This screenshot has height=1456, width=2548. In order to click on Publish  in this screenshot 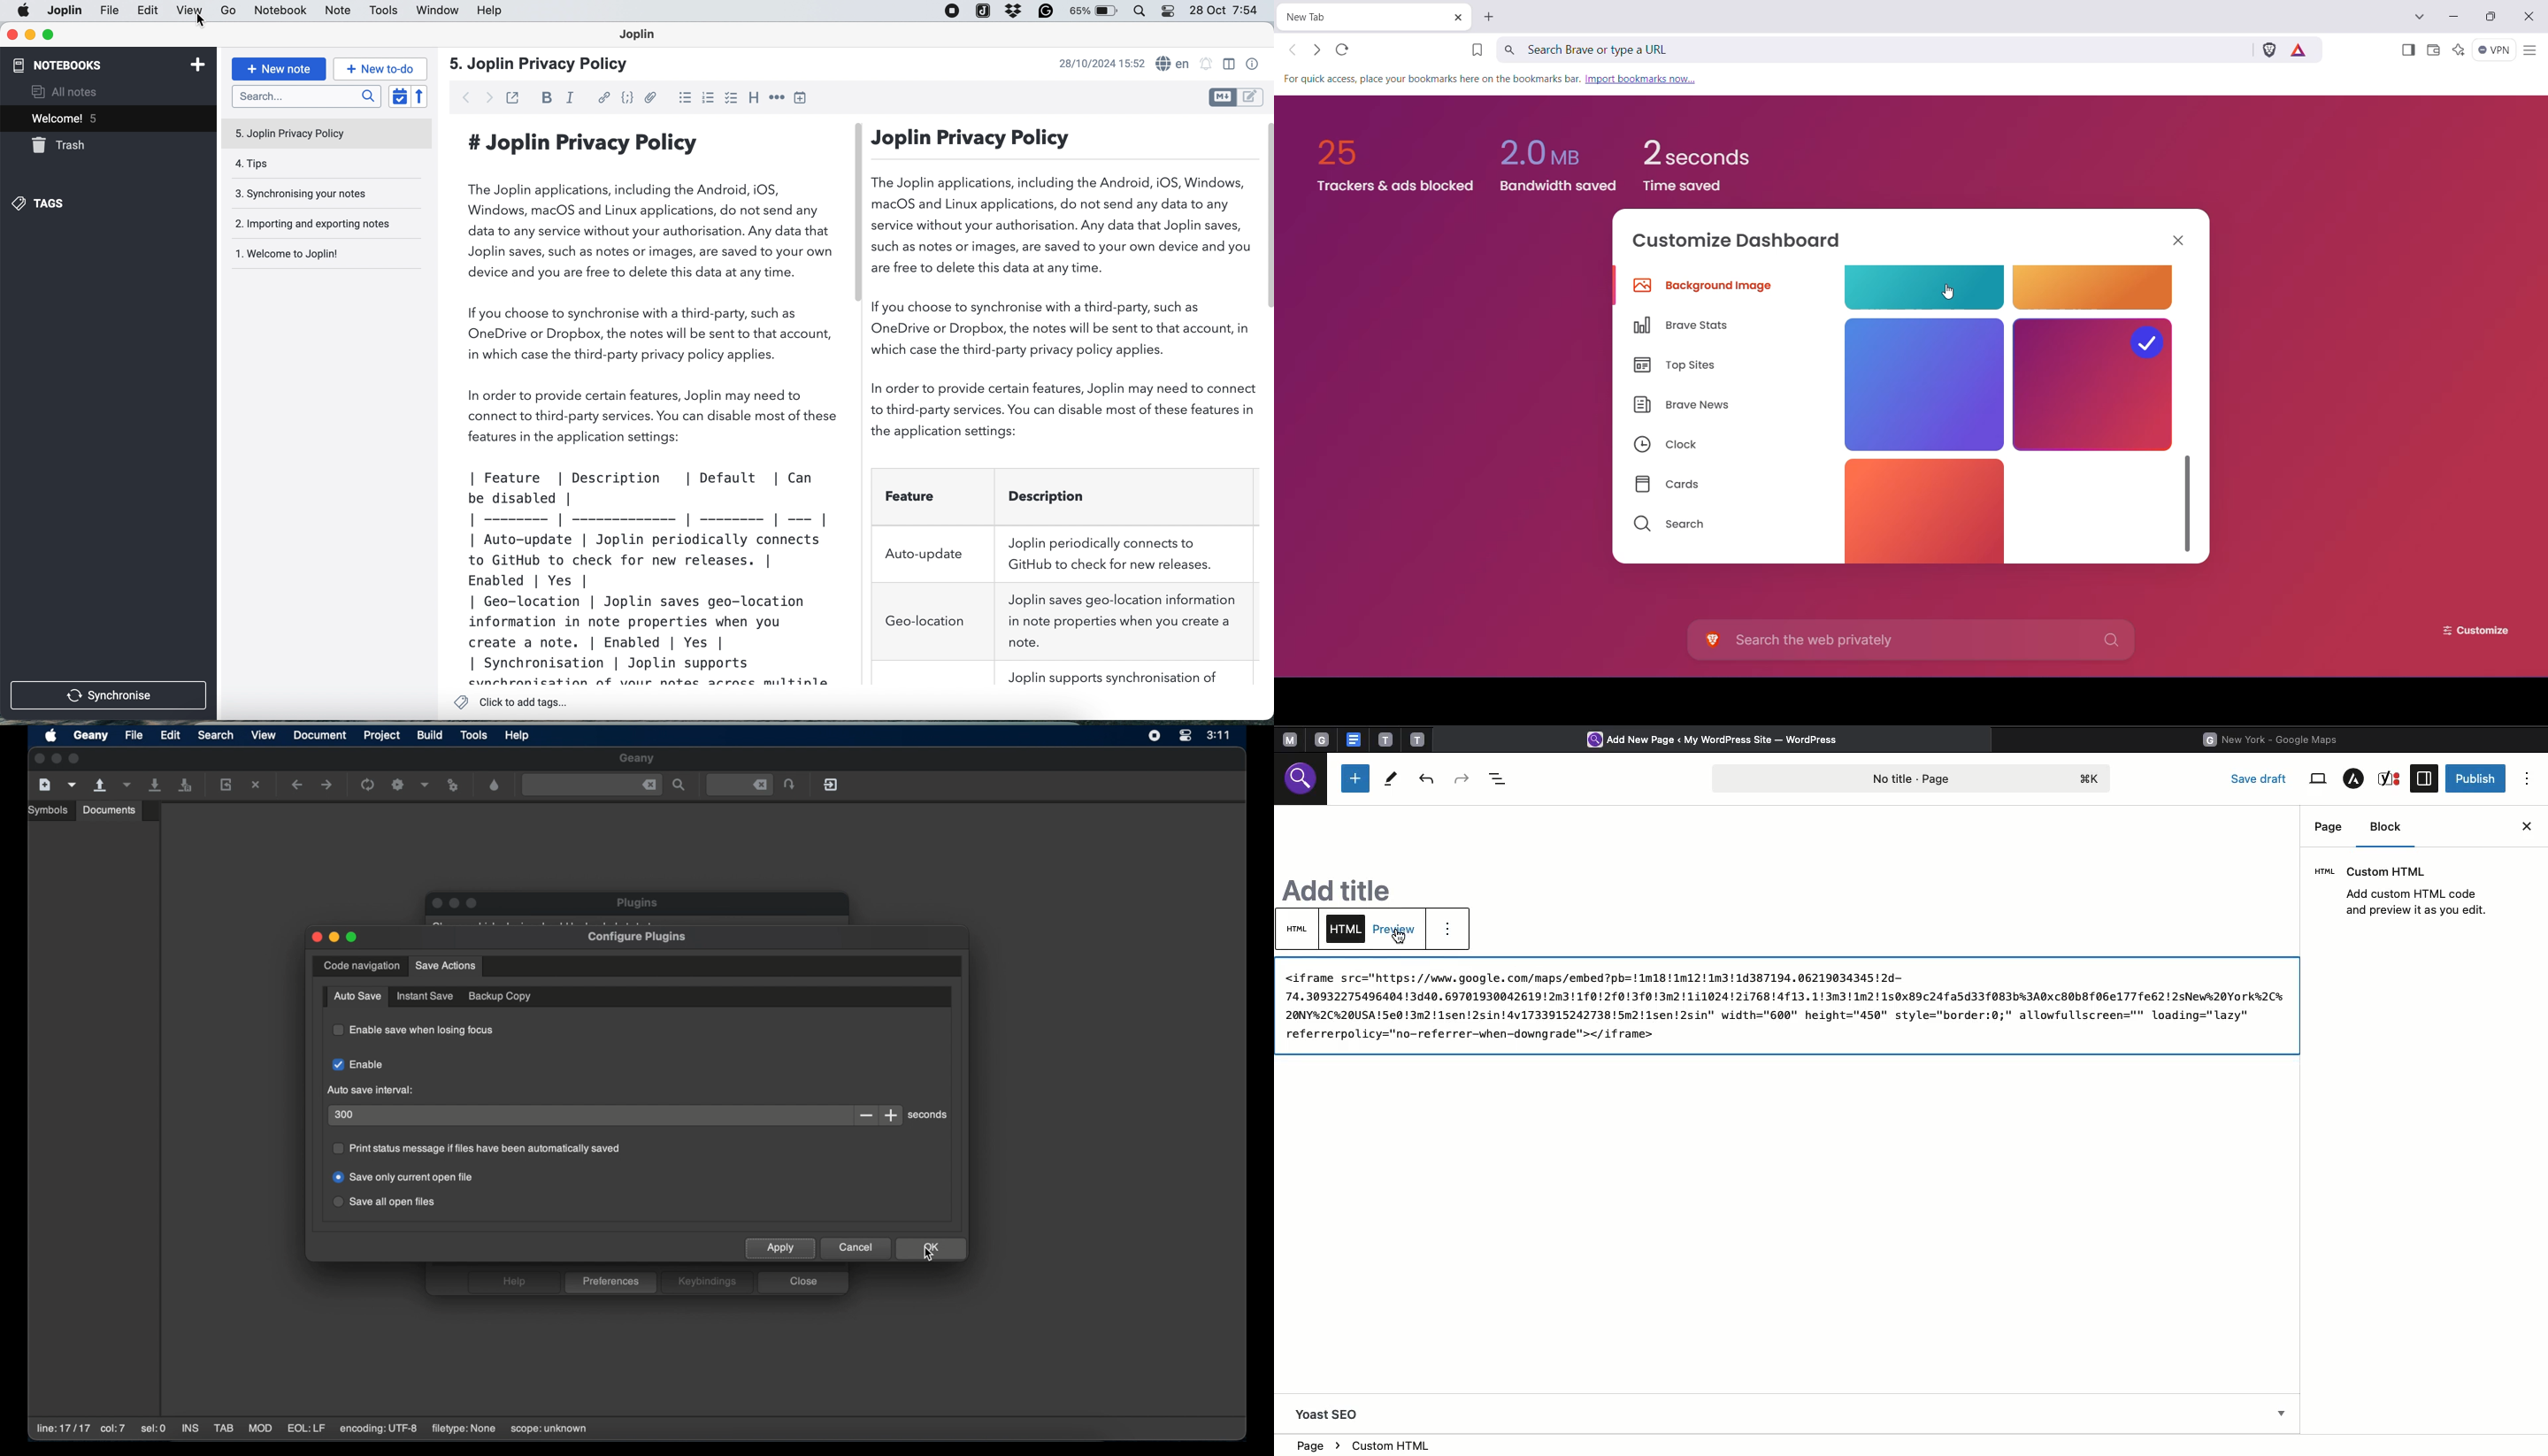, I will do `click(2476, 778)`.